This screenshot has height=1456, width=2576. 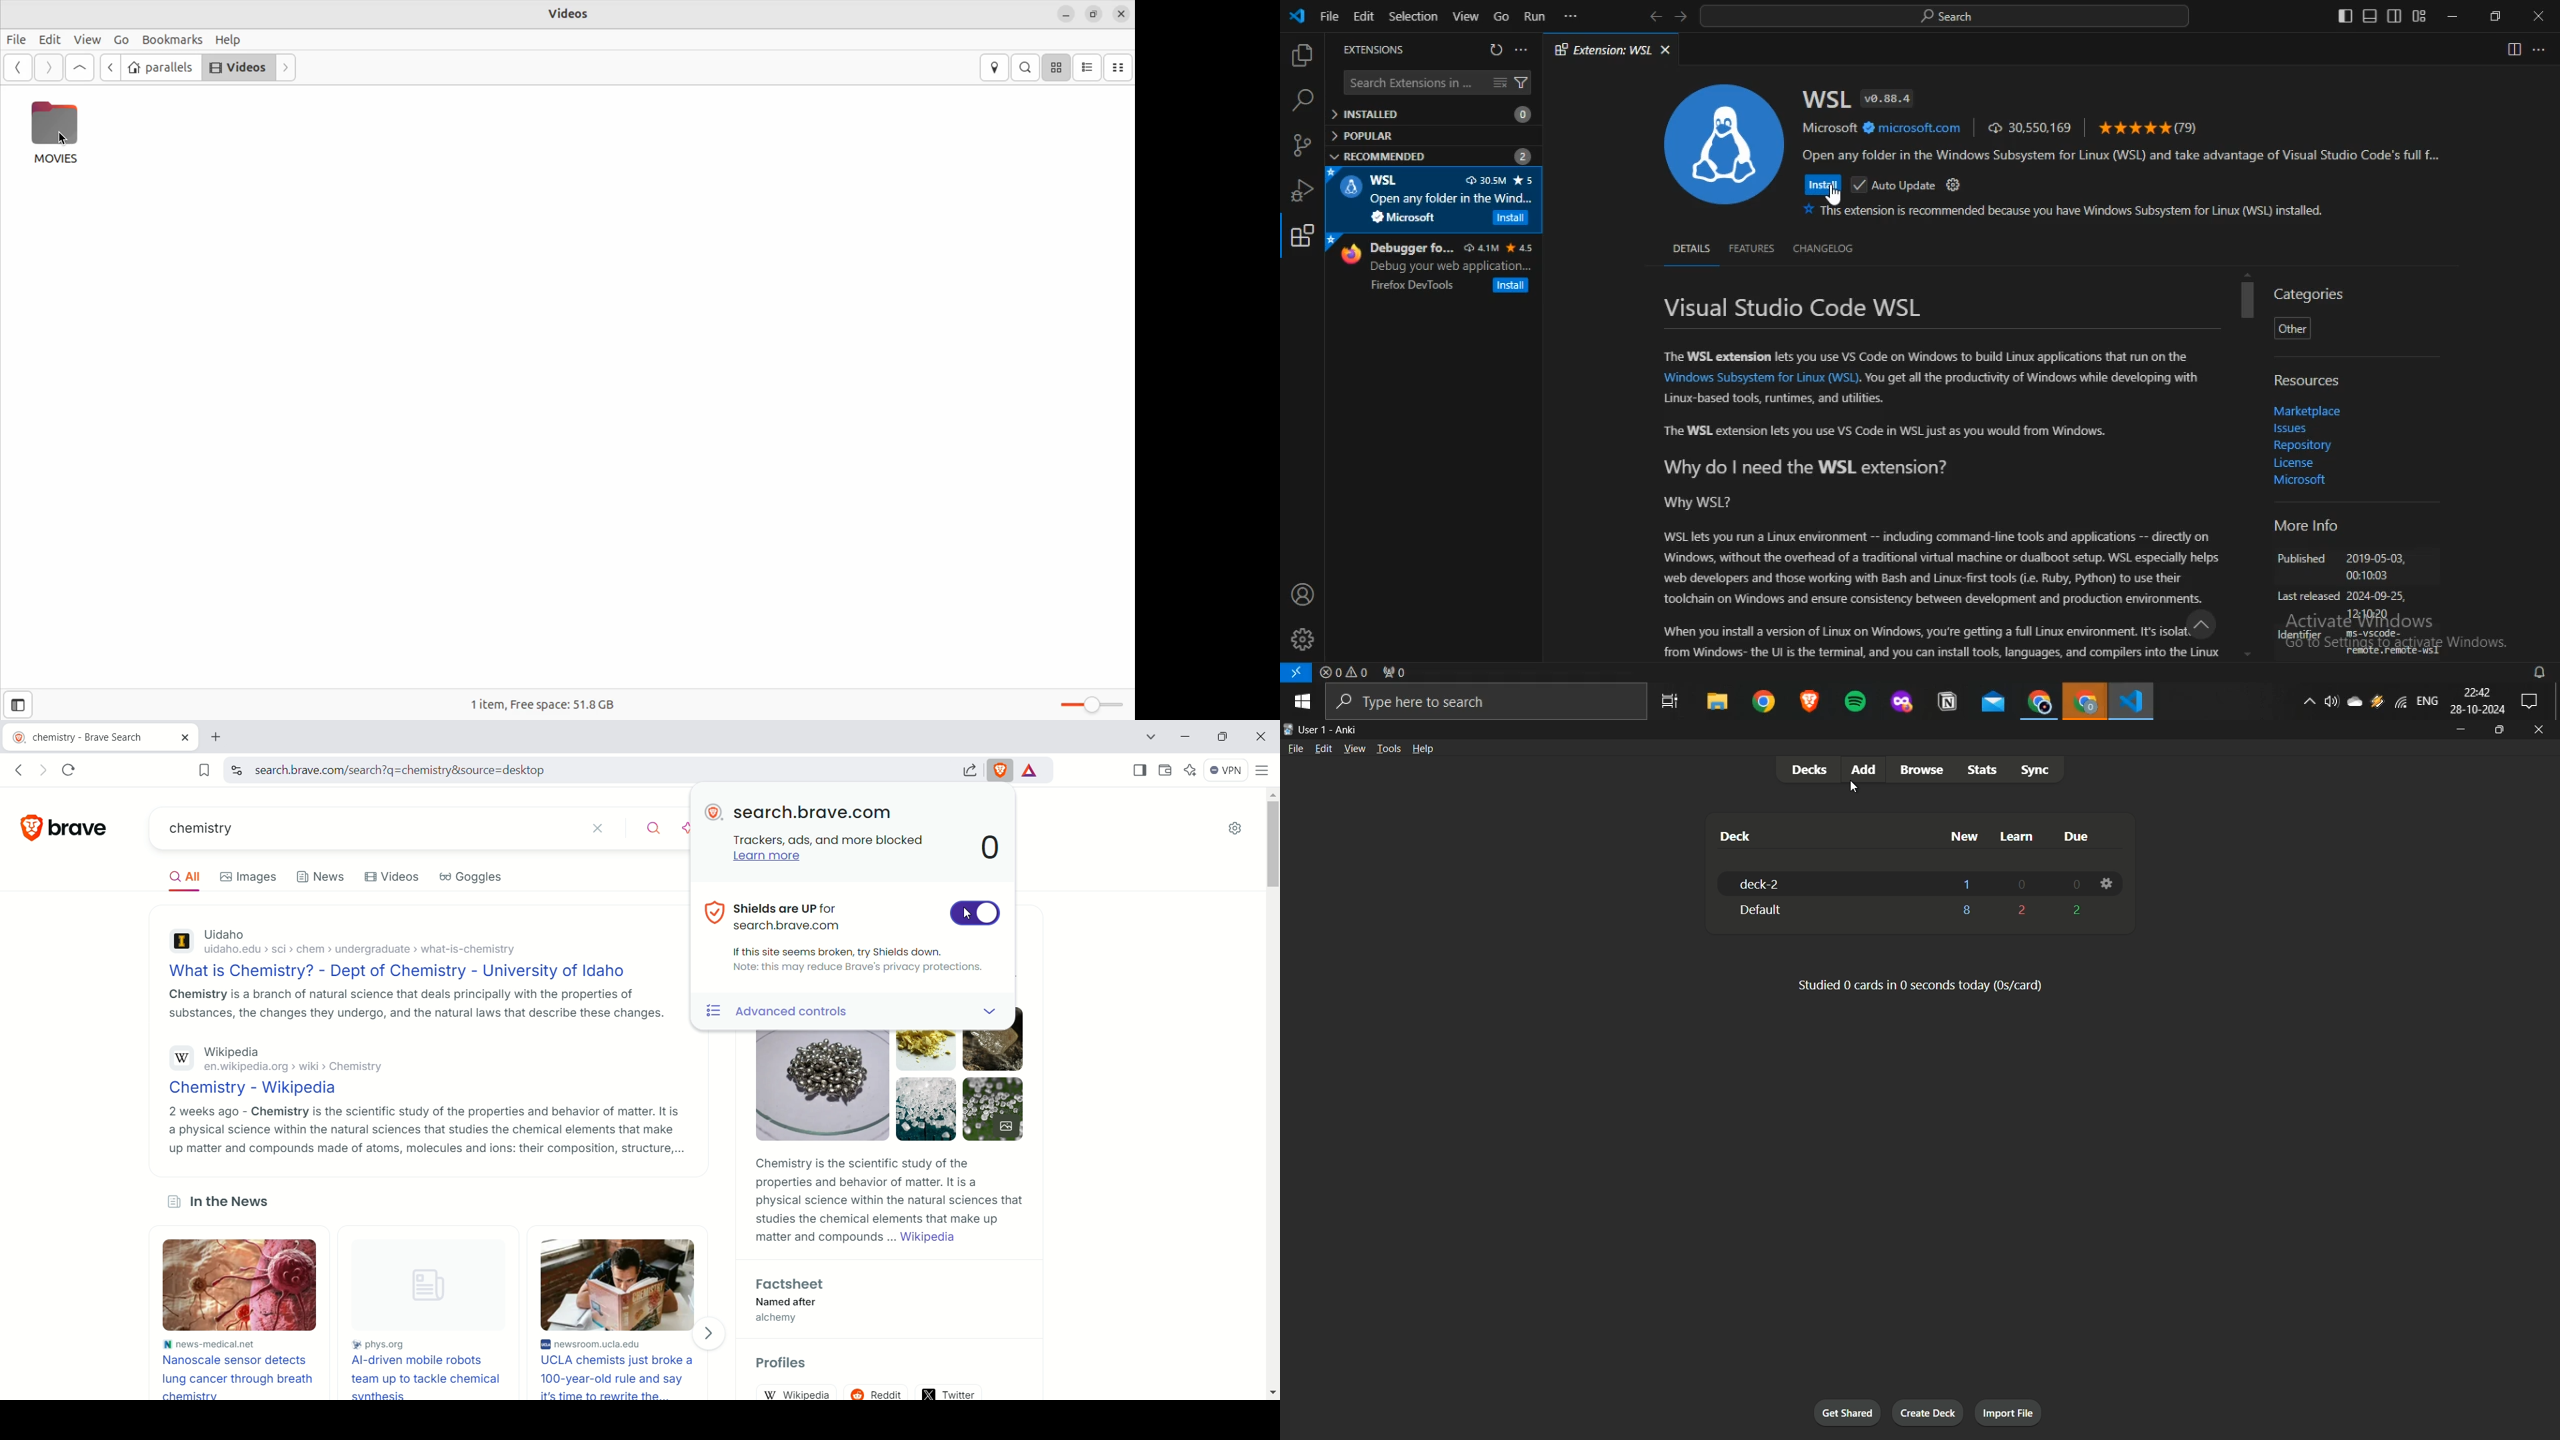 I want to click on bookmark, so click(x=201, y=769).